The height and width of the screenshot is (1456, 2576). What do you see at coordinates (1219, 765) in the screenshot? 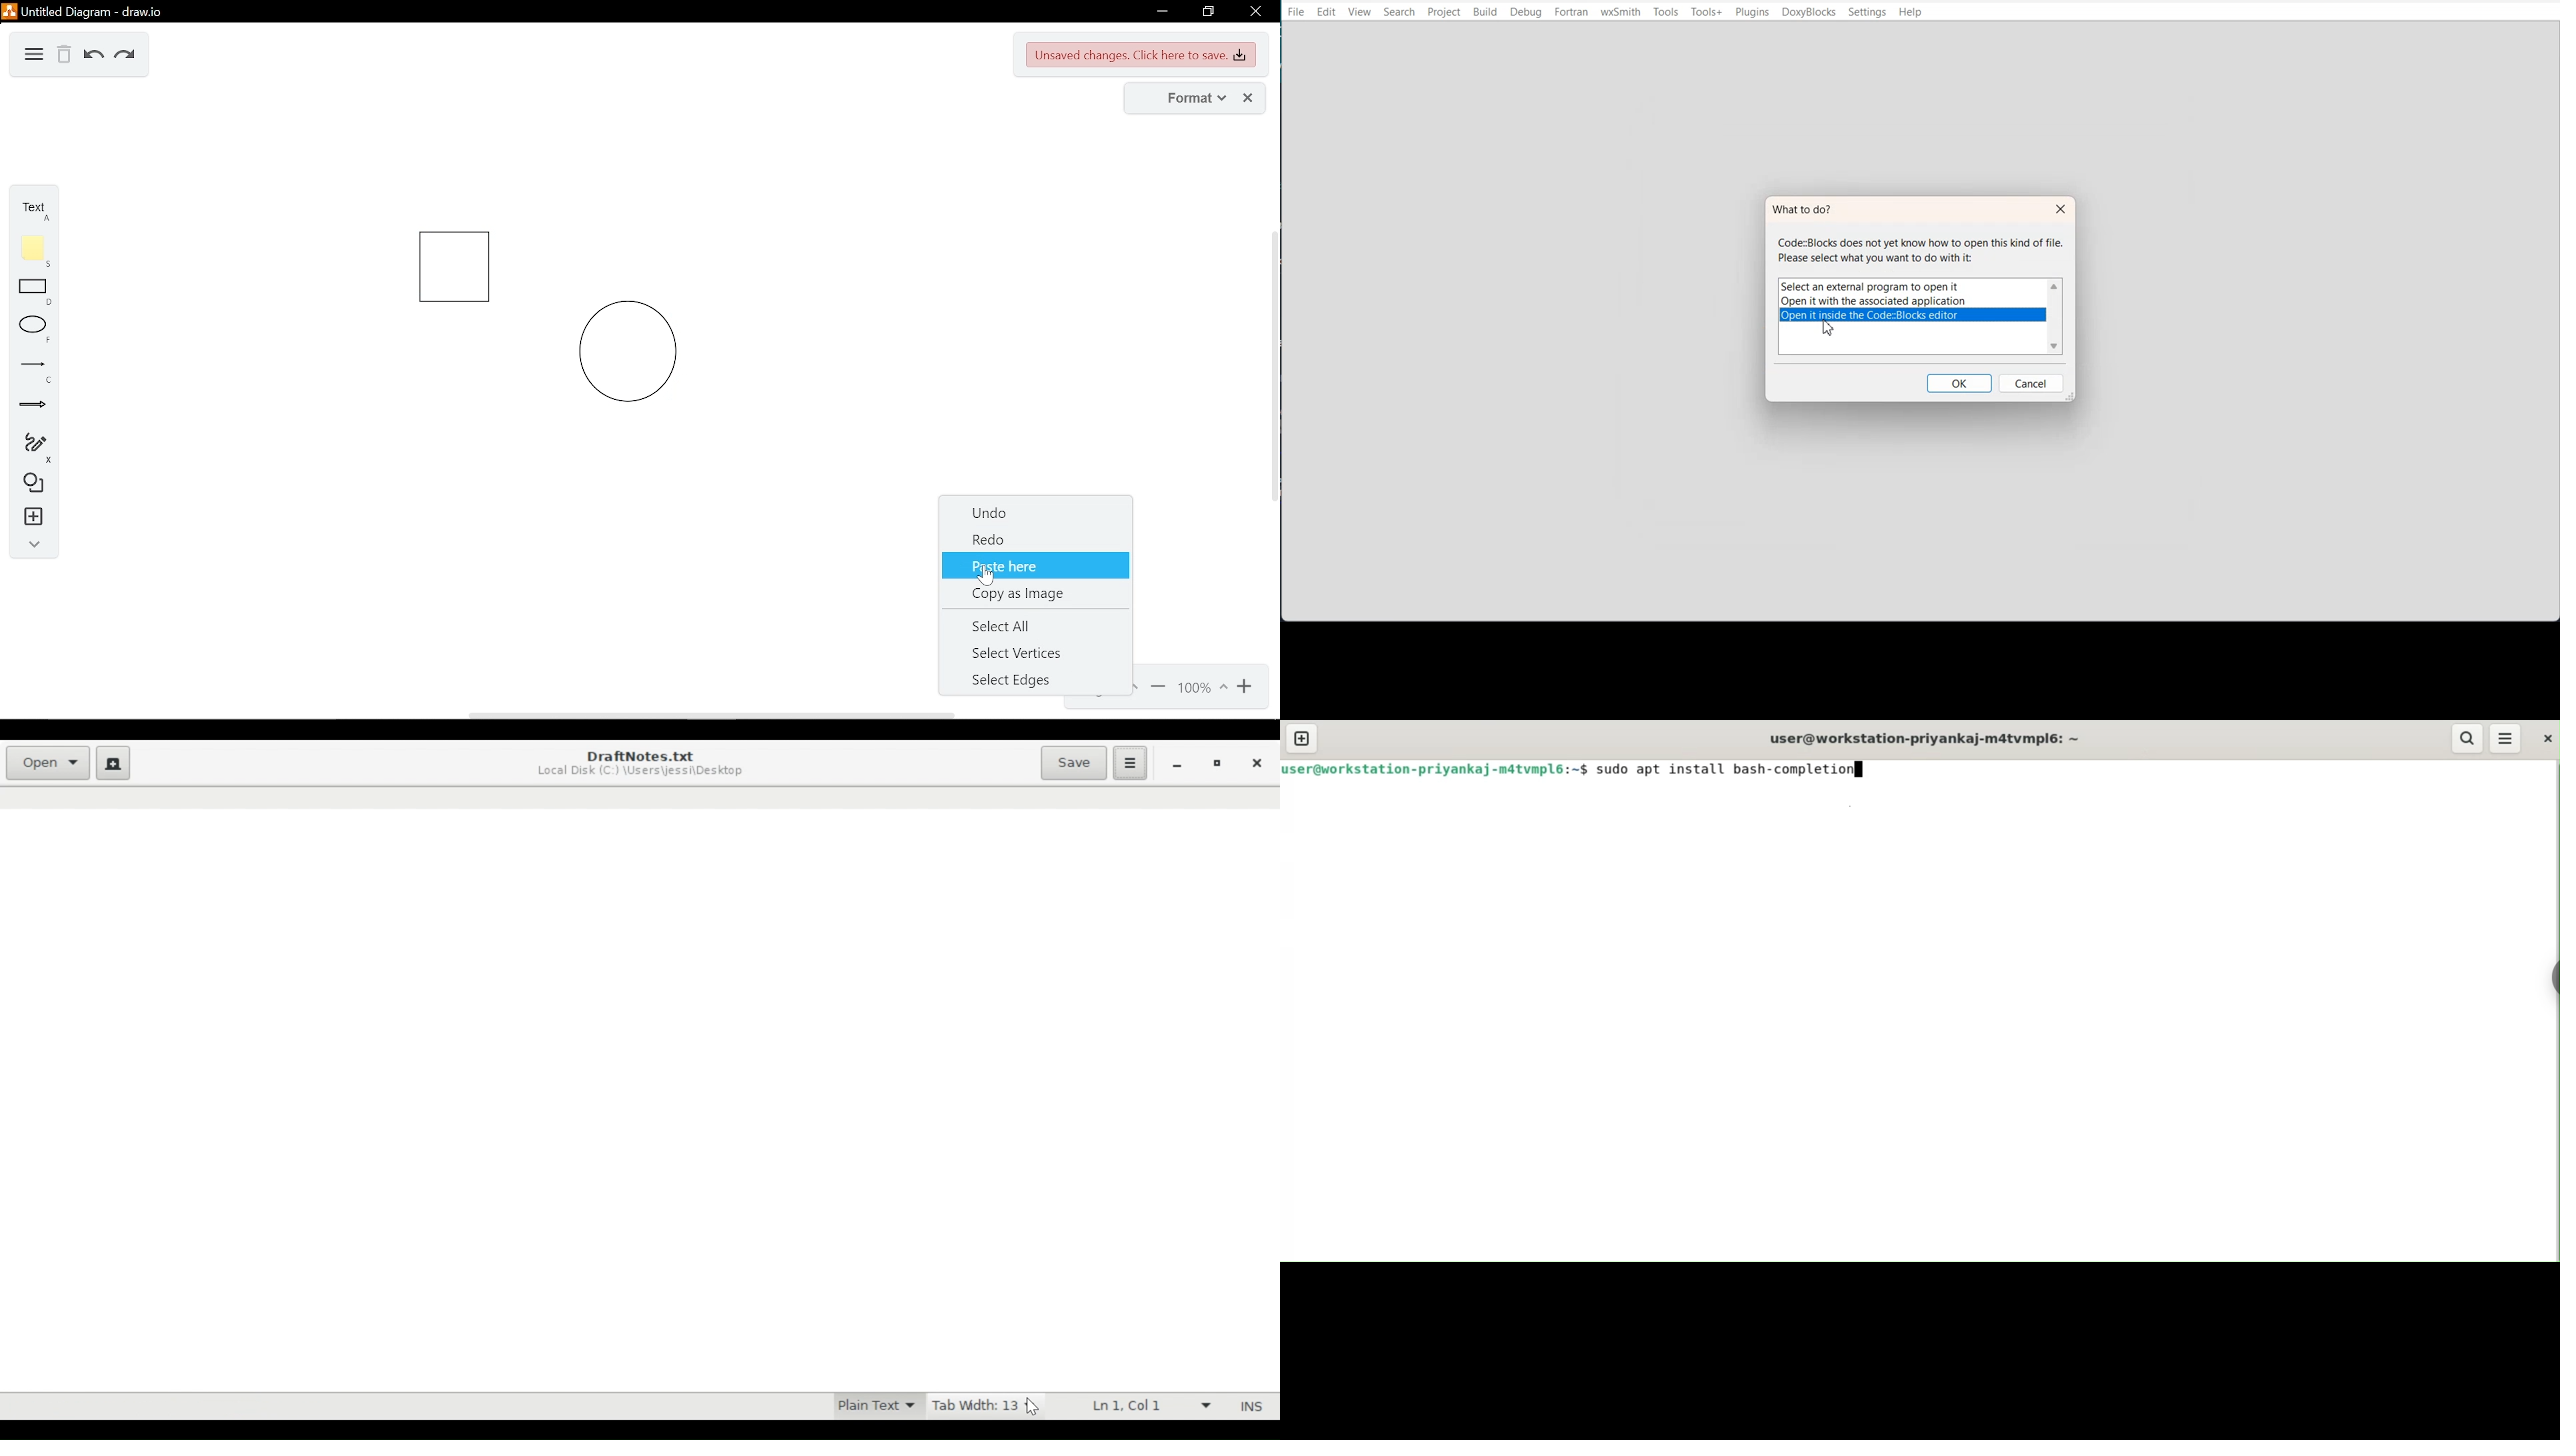
I see `Restore` at bounding box center [1219, 765].